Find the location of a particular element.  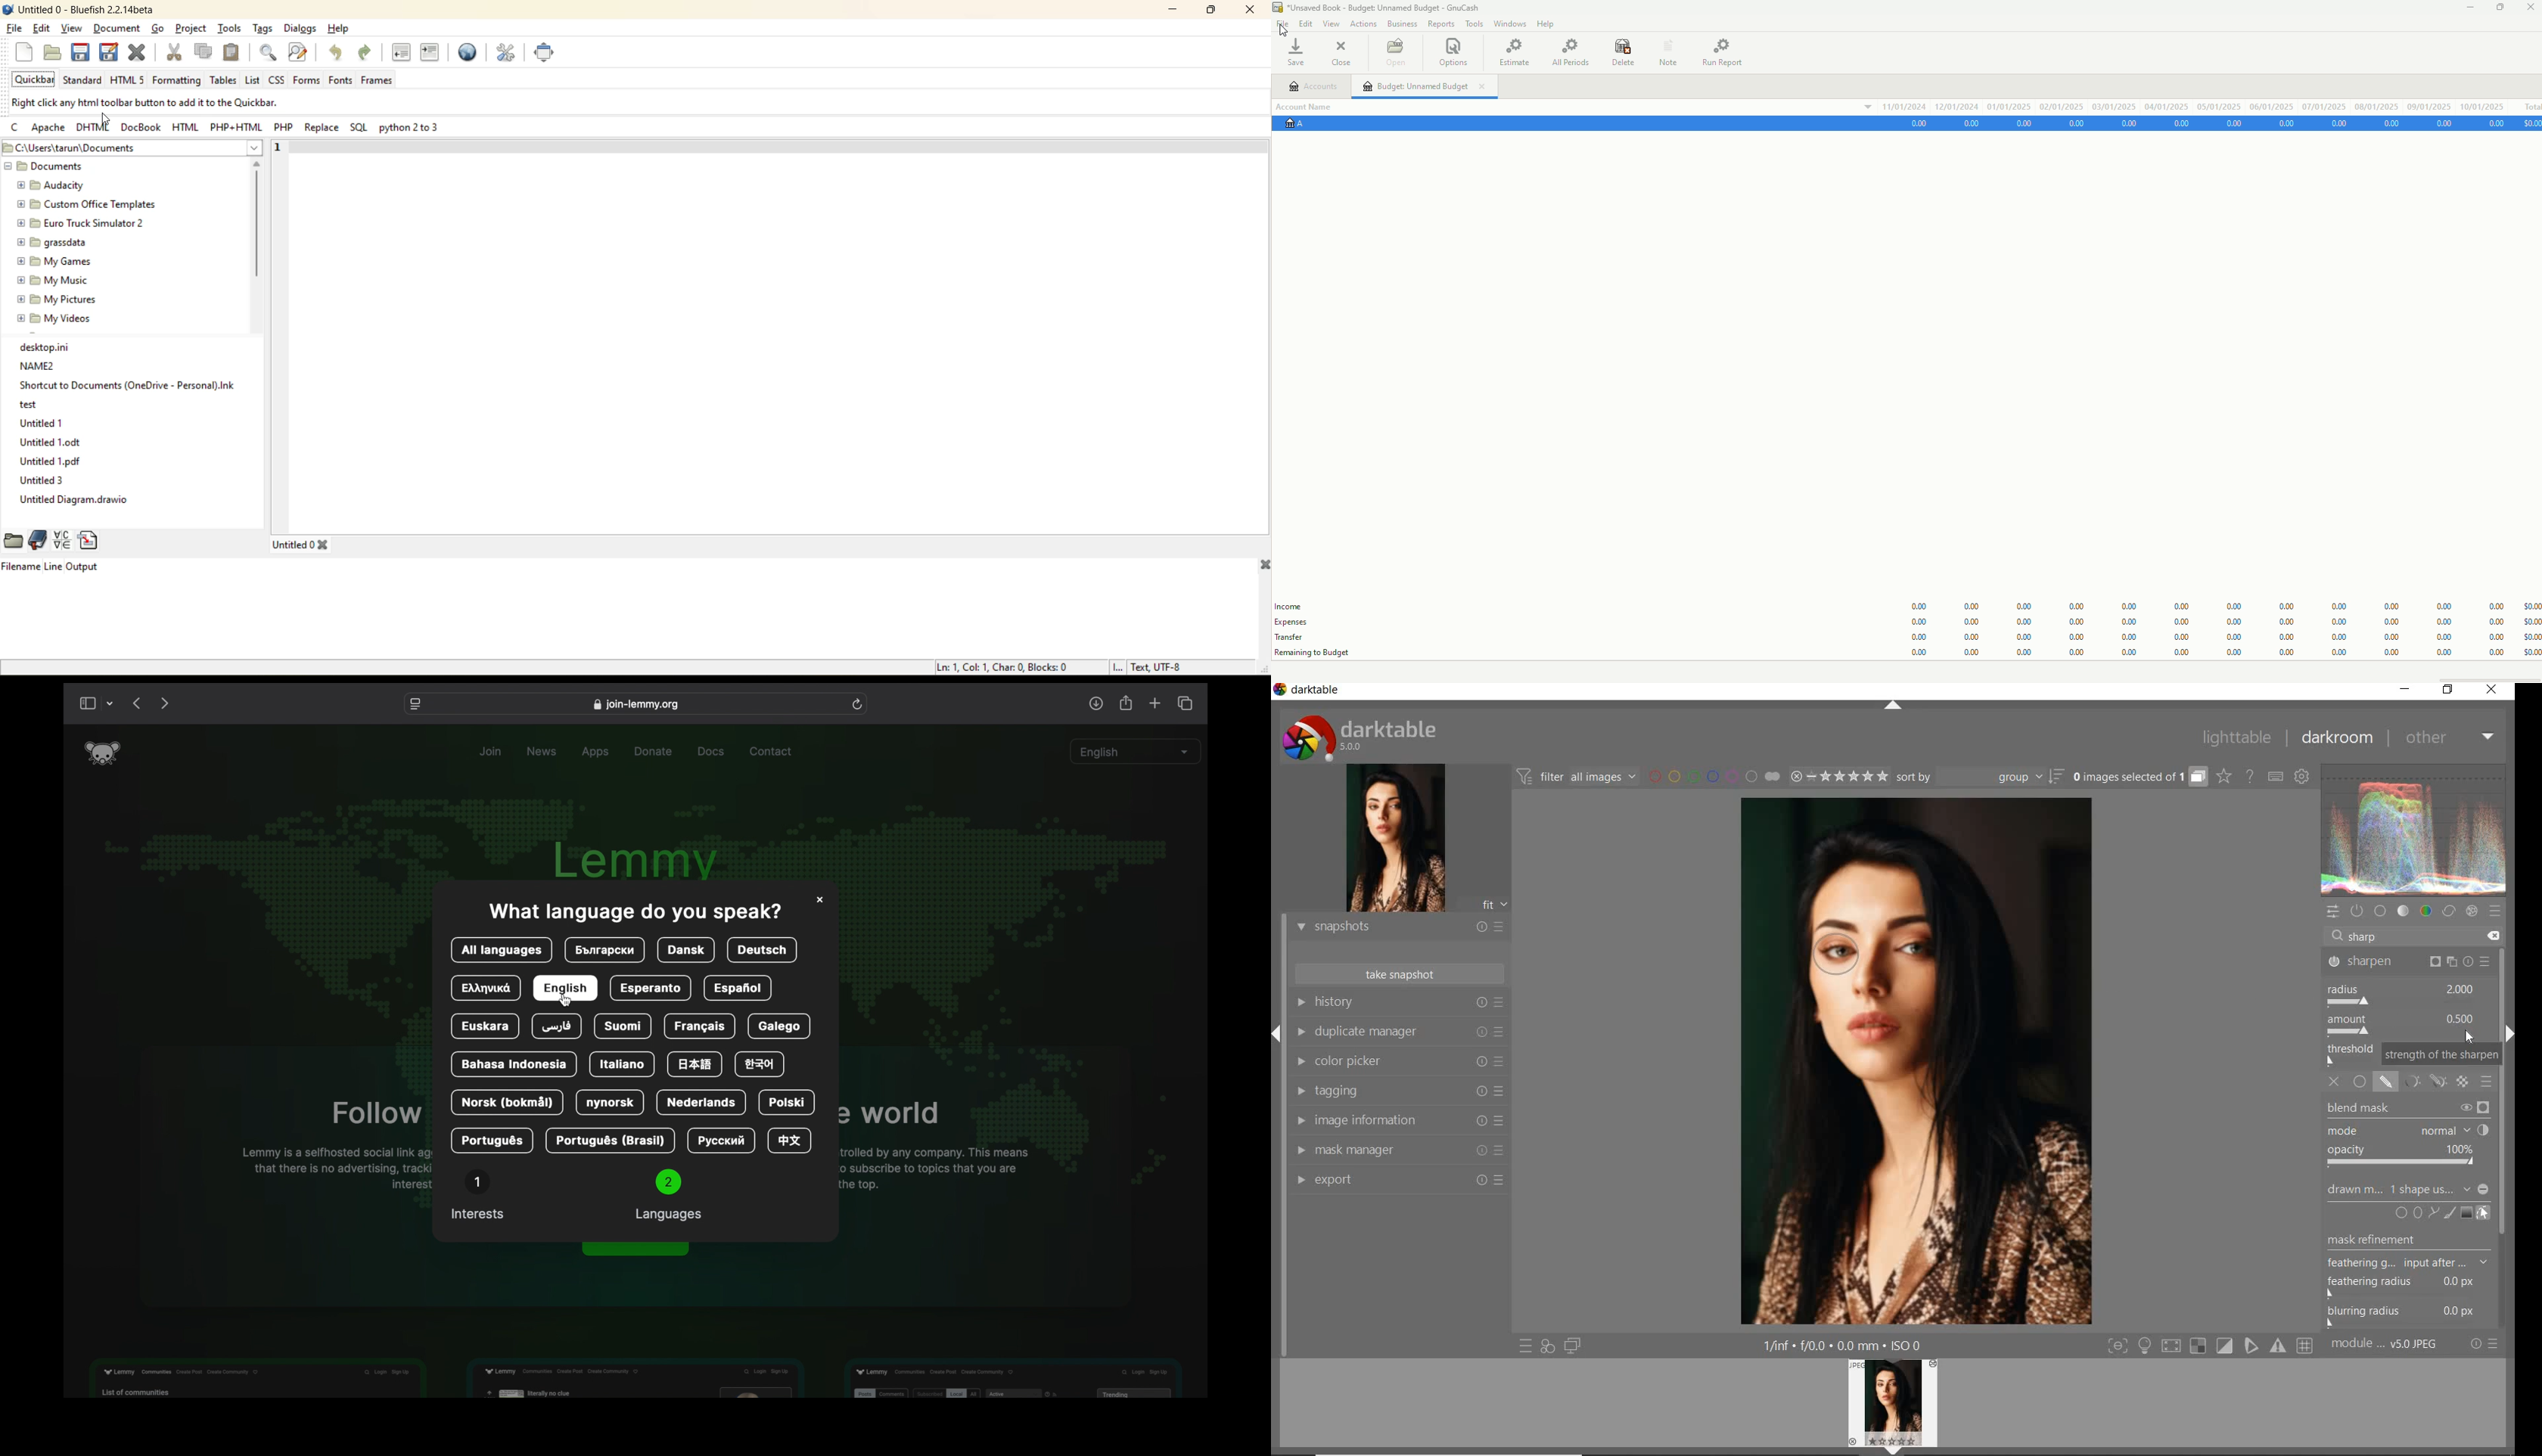

document is located at coordinates (120, 29).